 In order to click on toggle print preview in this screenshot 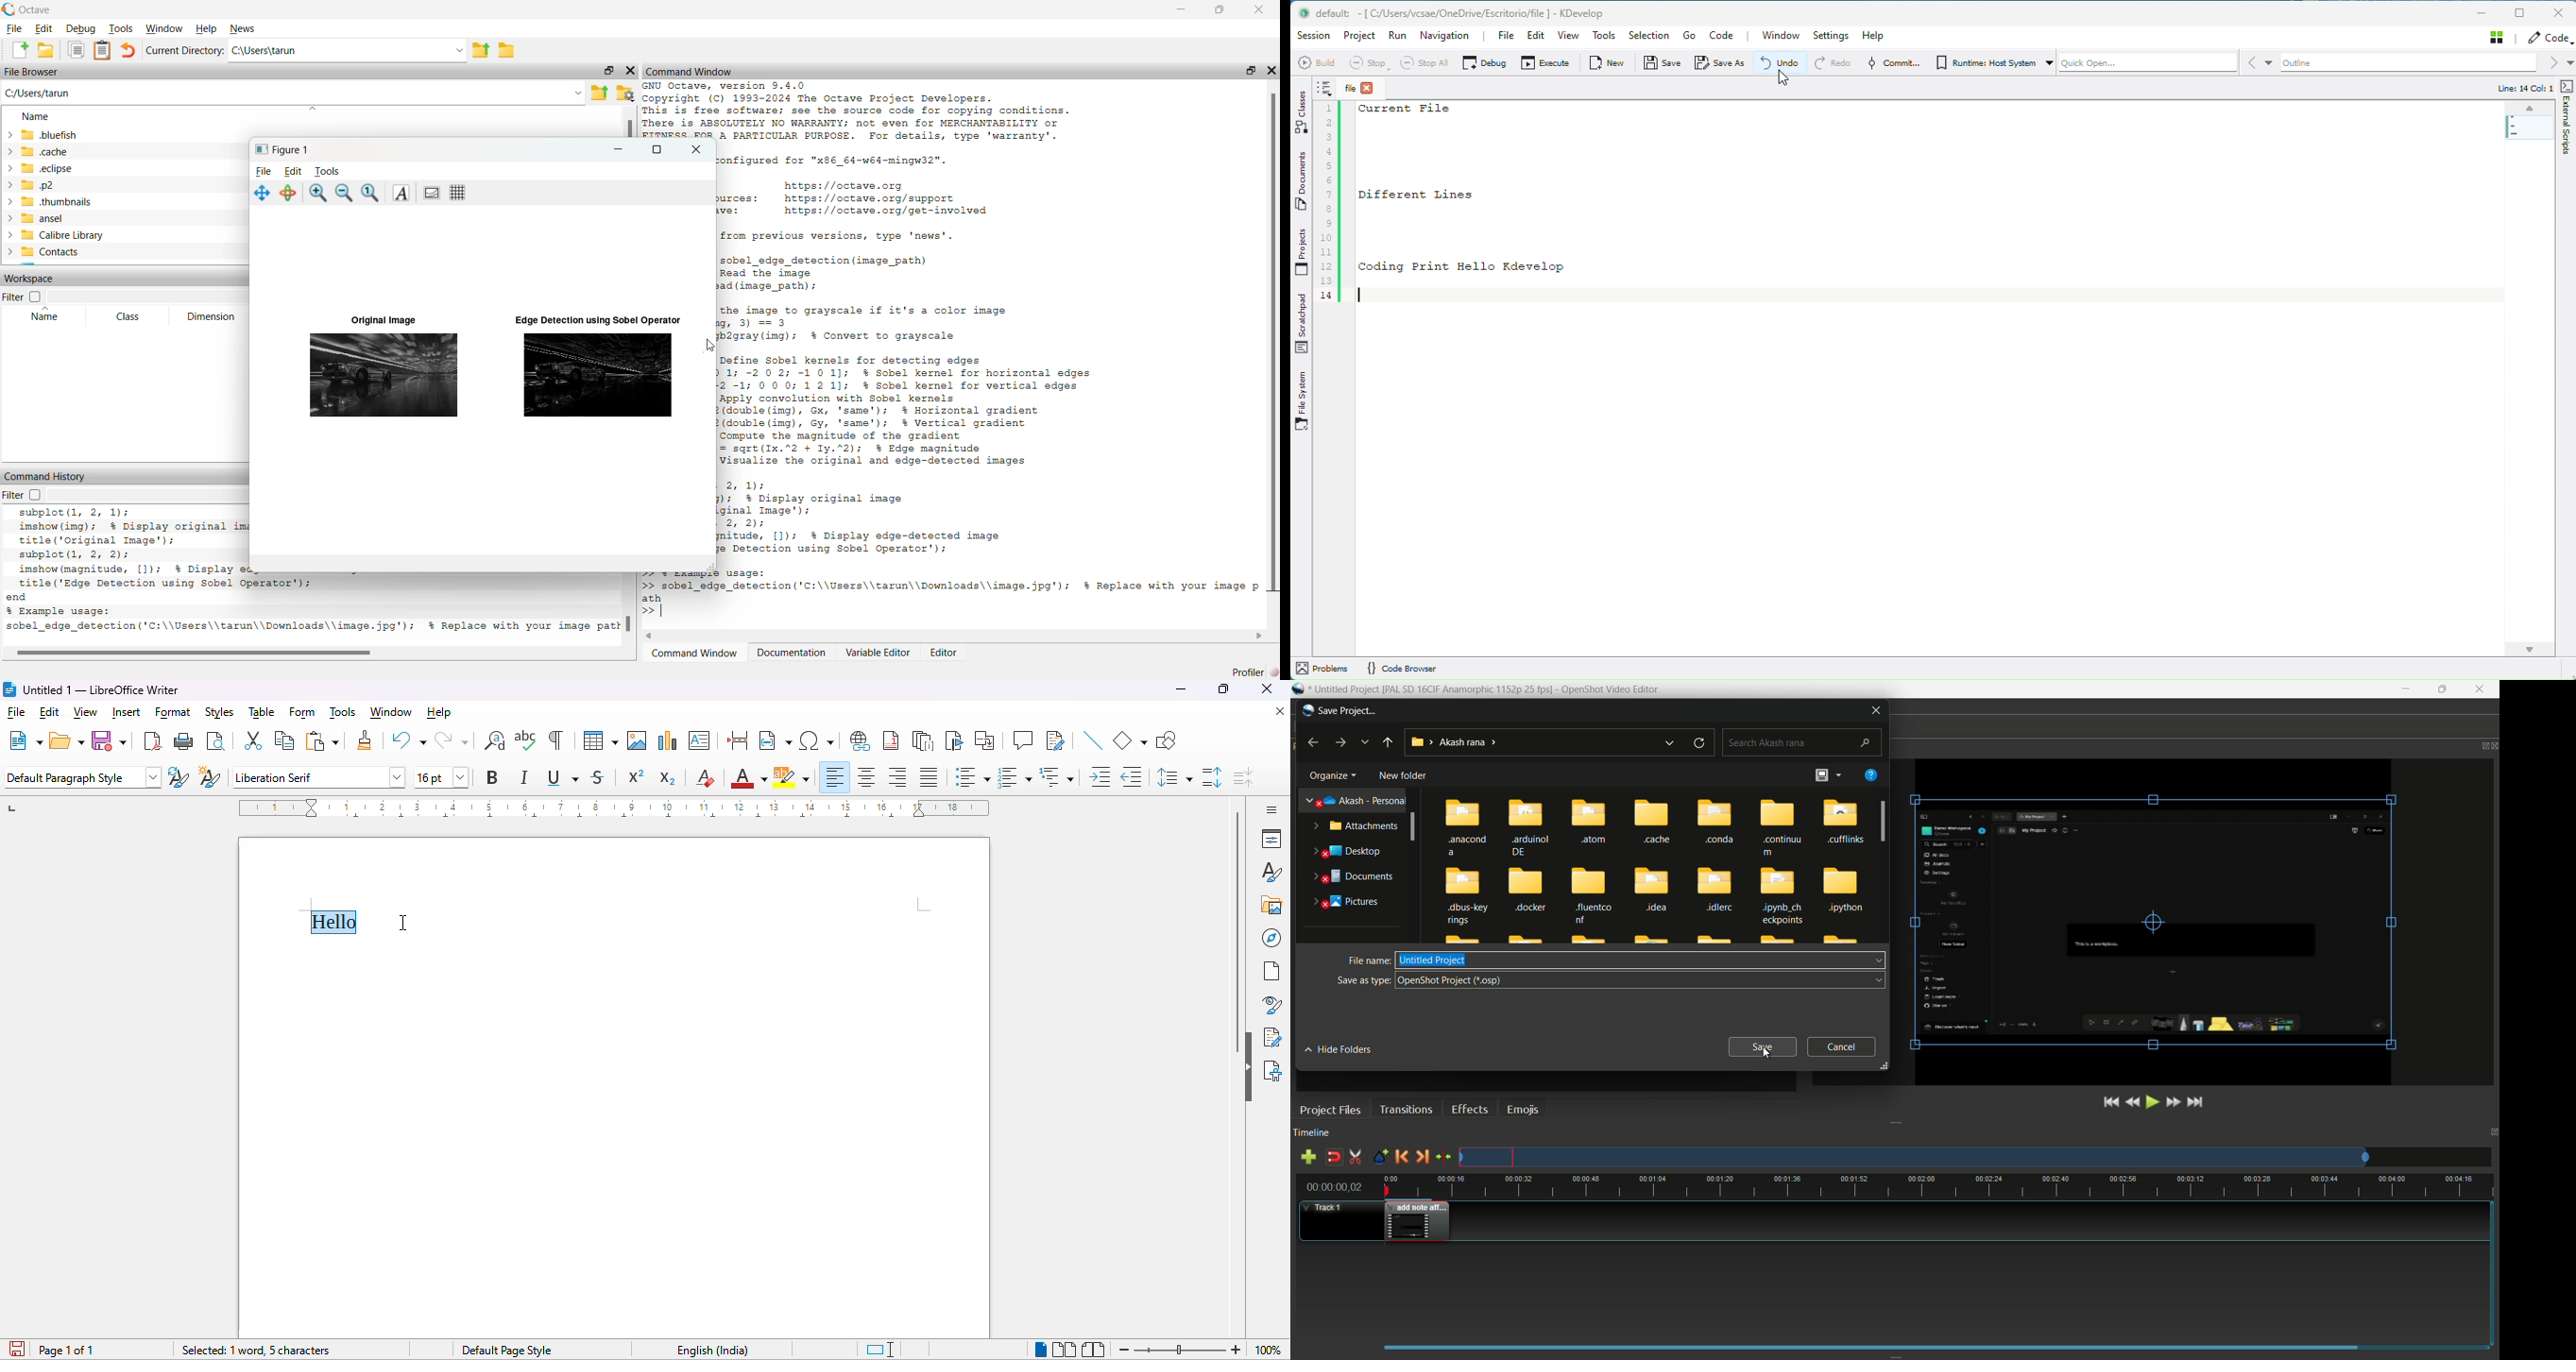, I will do `click(217, 740)`.